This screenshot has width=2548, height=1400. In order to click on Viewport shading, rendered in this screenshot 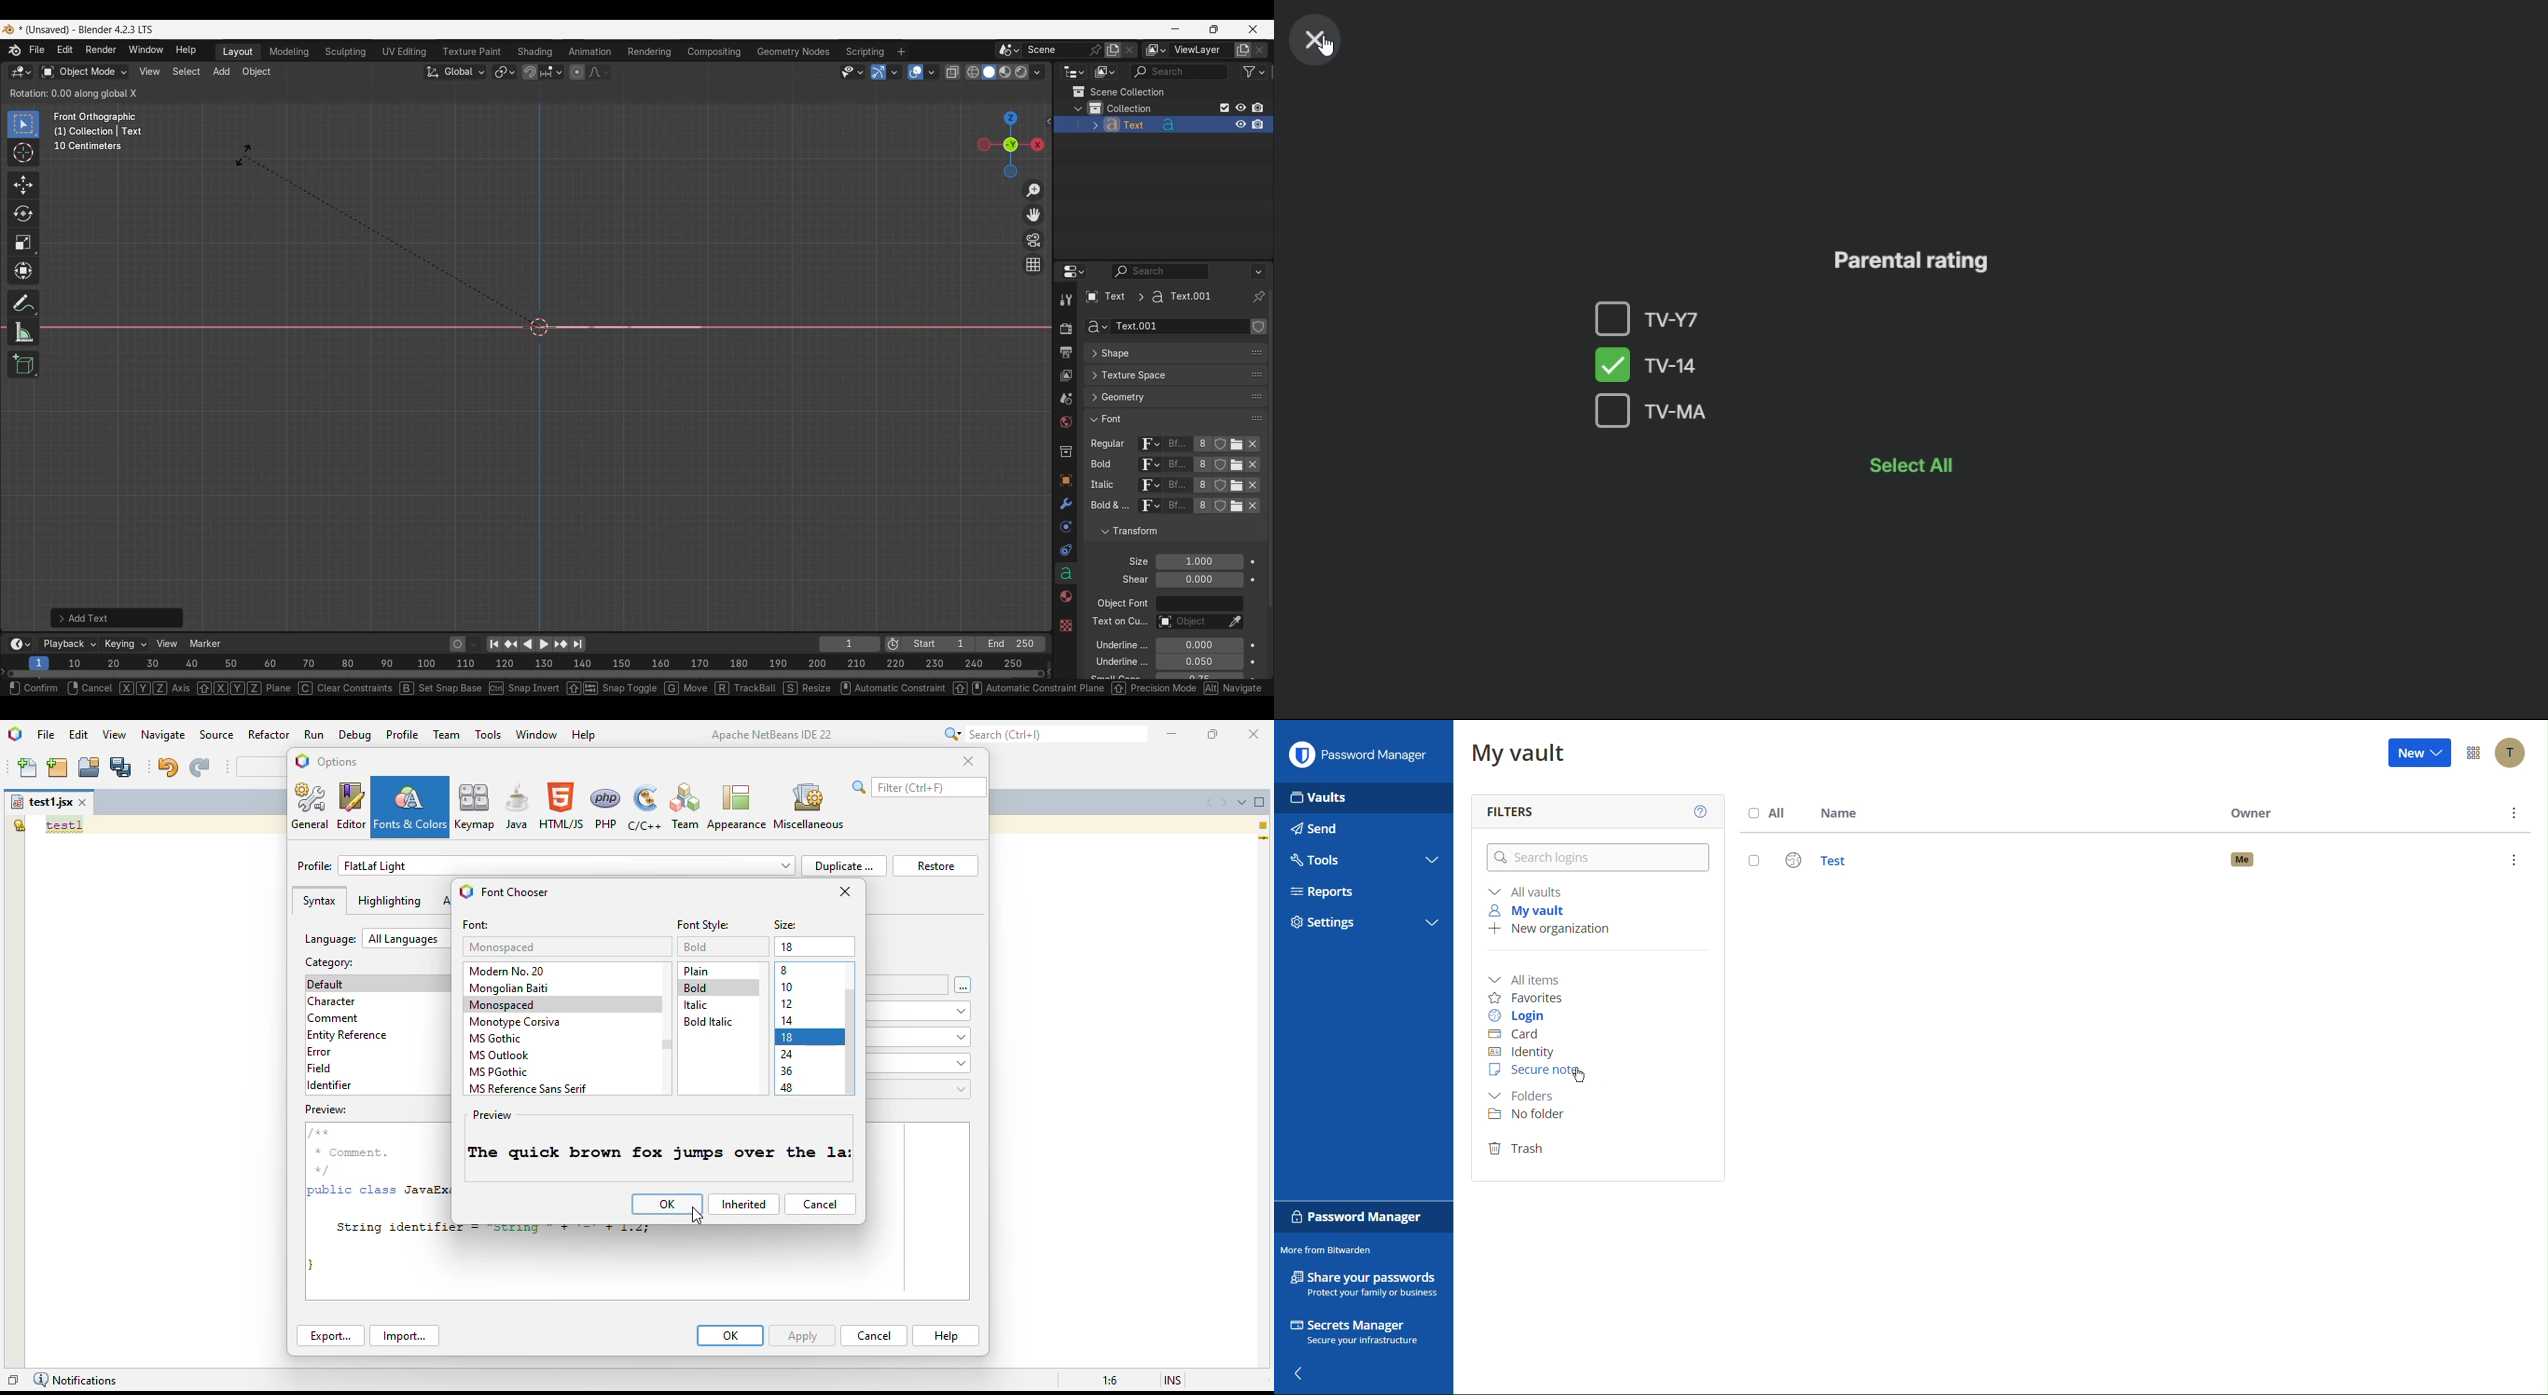, I will do `click(1021, 72)`.